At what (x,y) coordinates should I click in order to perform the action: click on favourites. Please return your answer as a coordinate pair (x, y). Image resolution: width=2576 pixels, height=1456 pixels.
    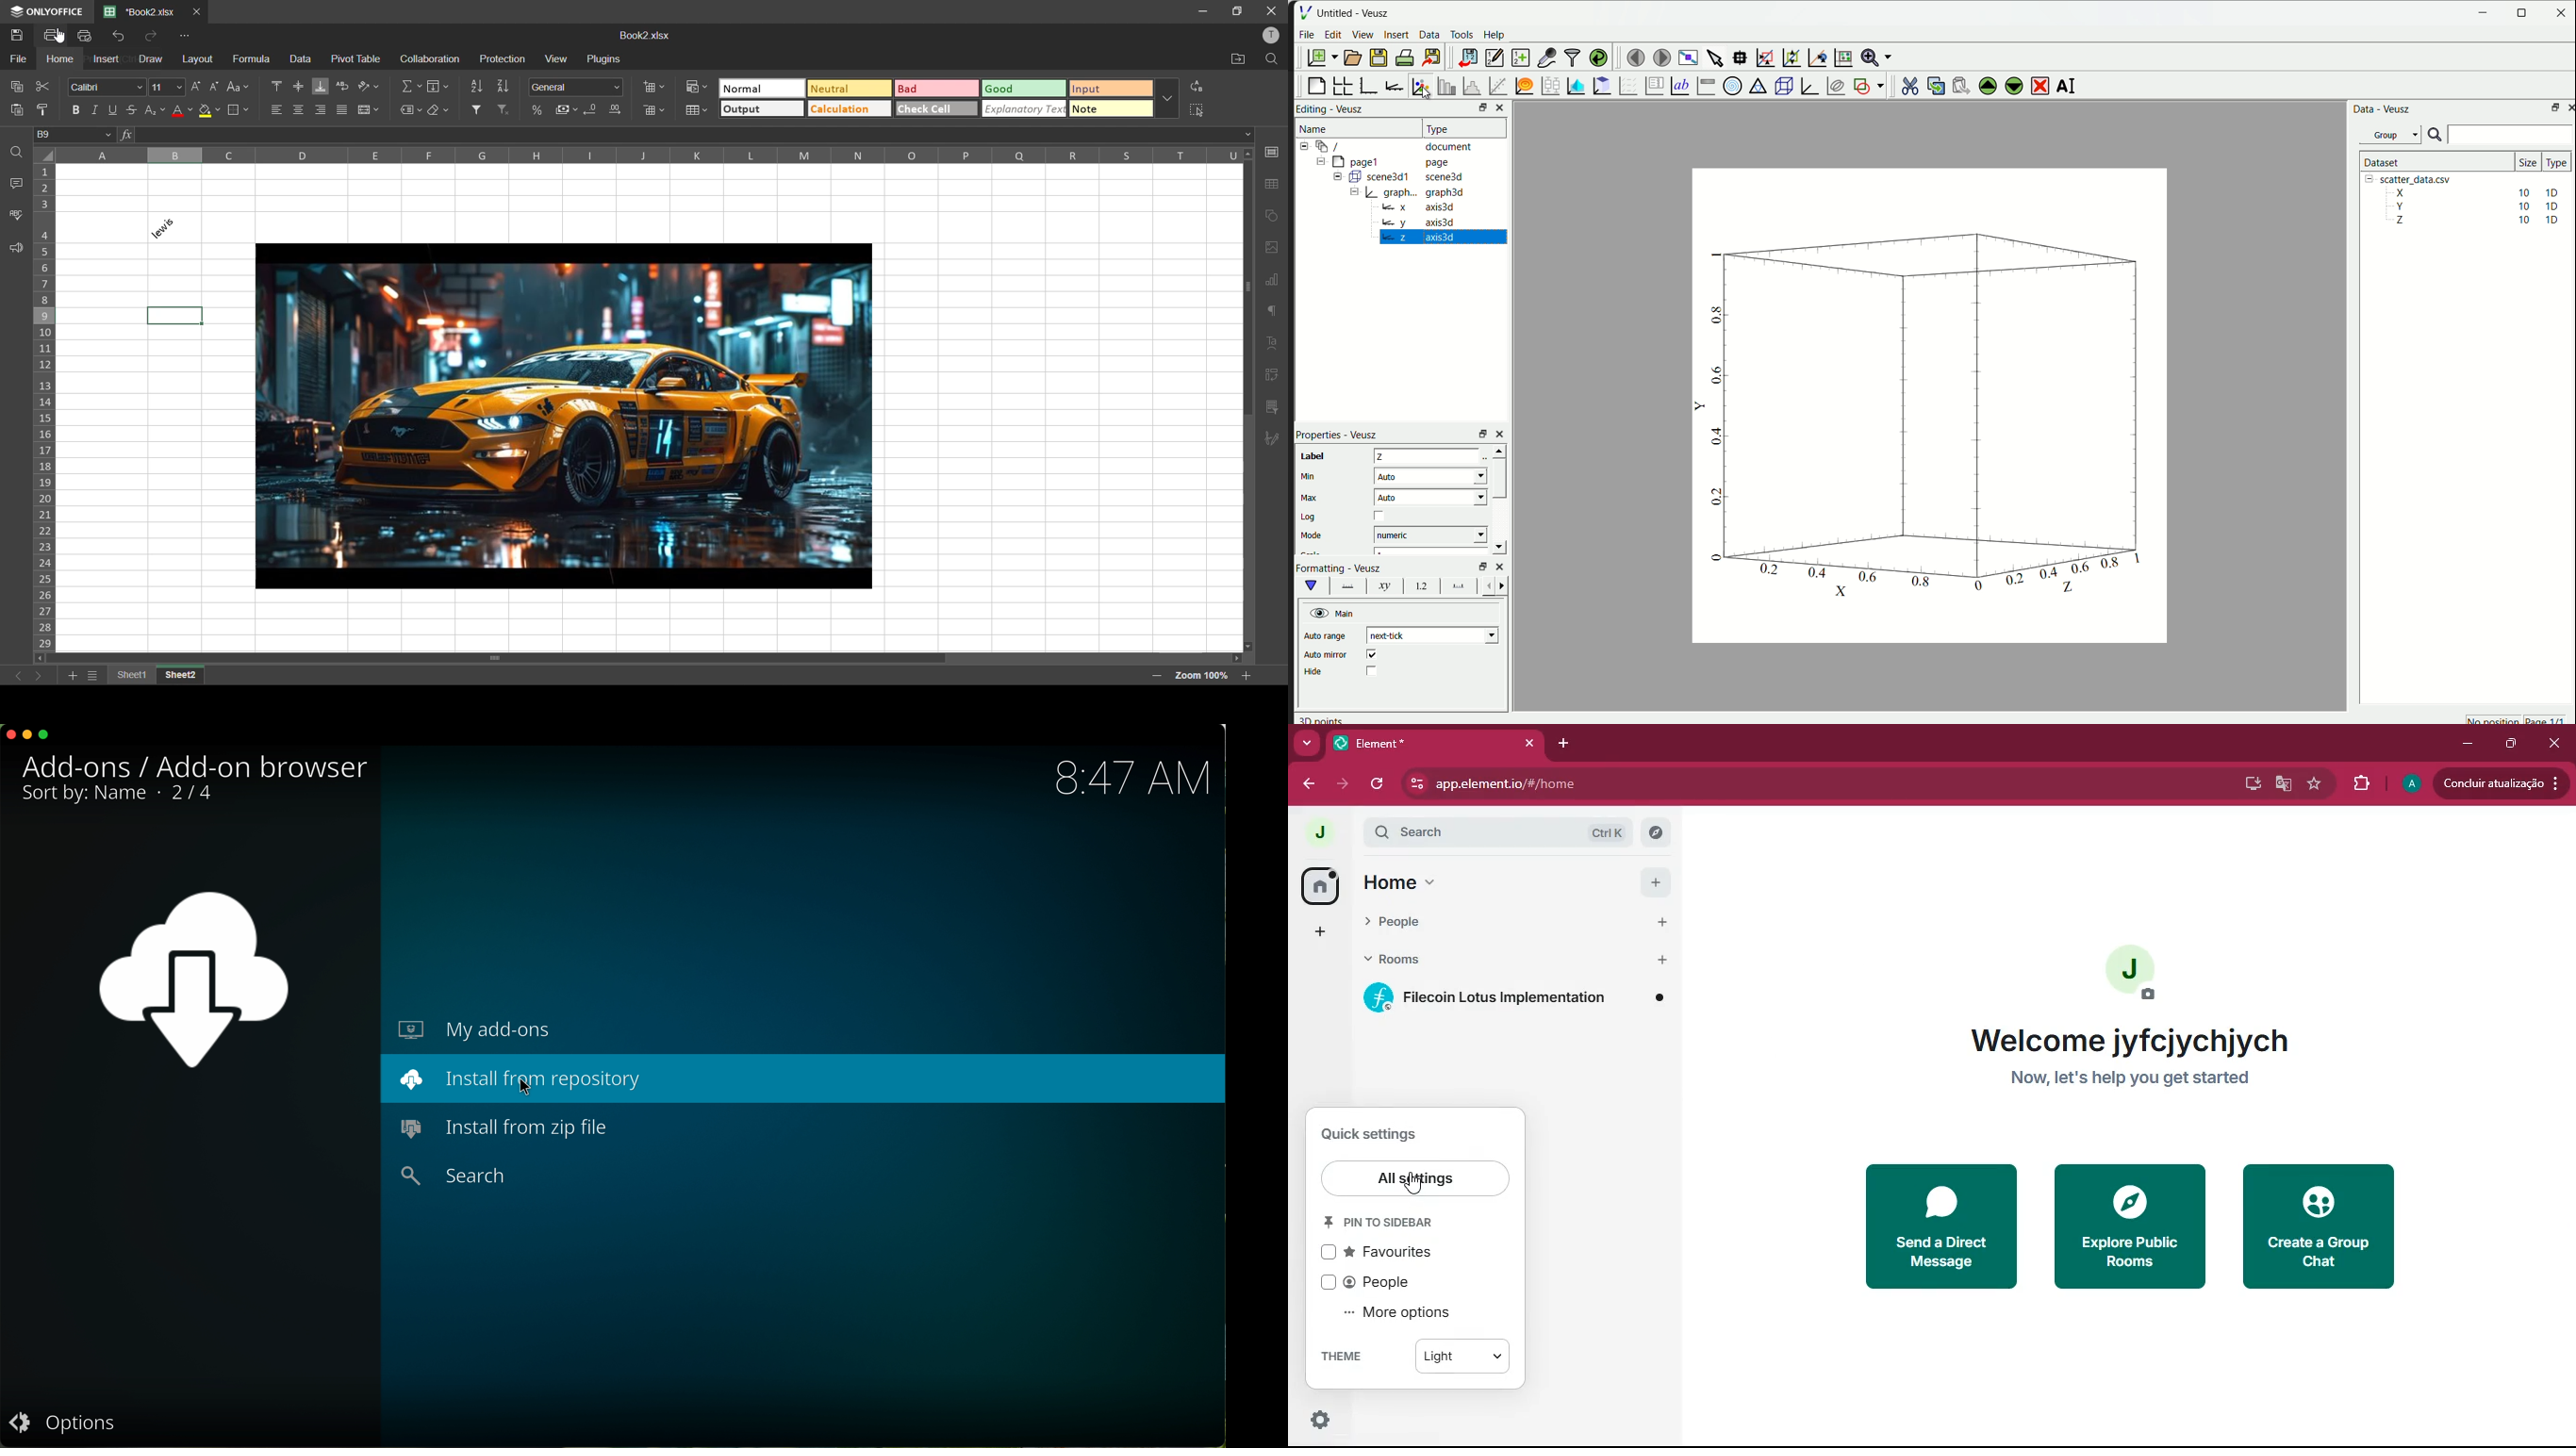
    Looking at the image, I should click on (1390, 1250).